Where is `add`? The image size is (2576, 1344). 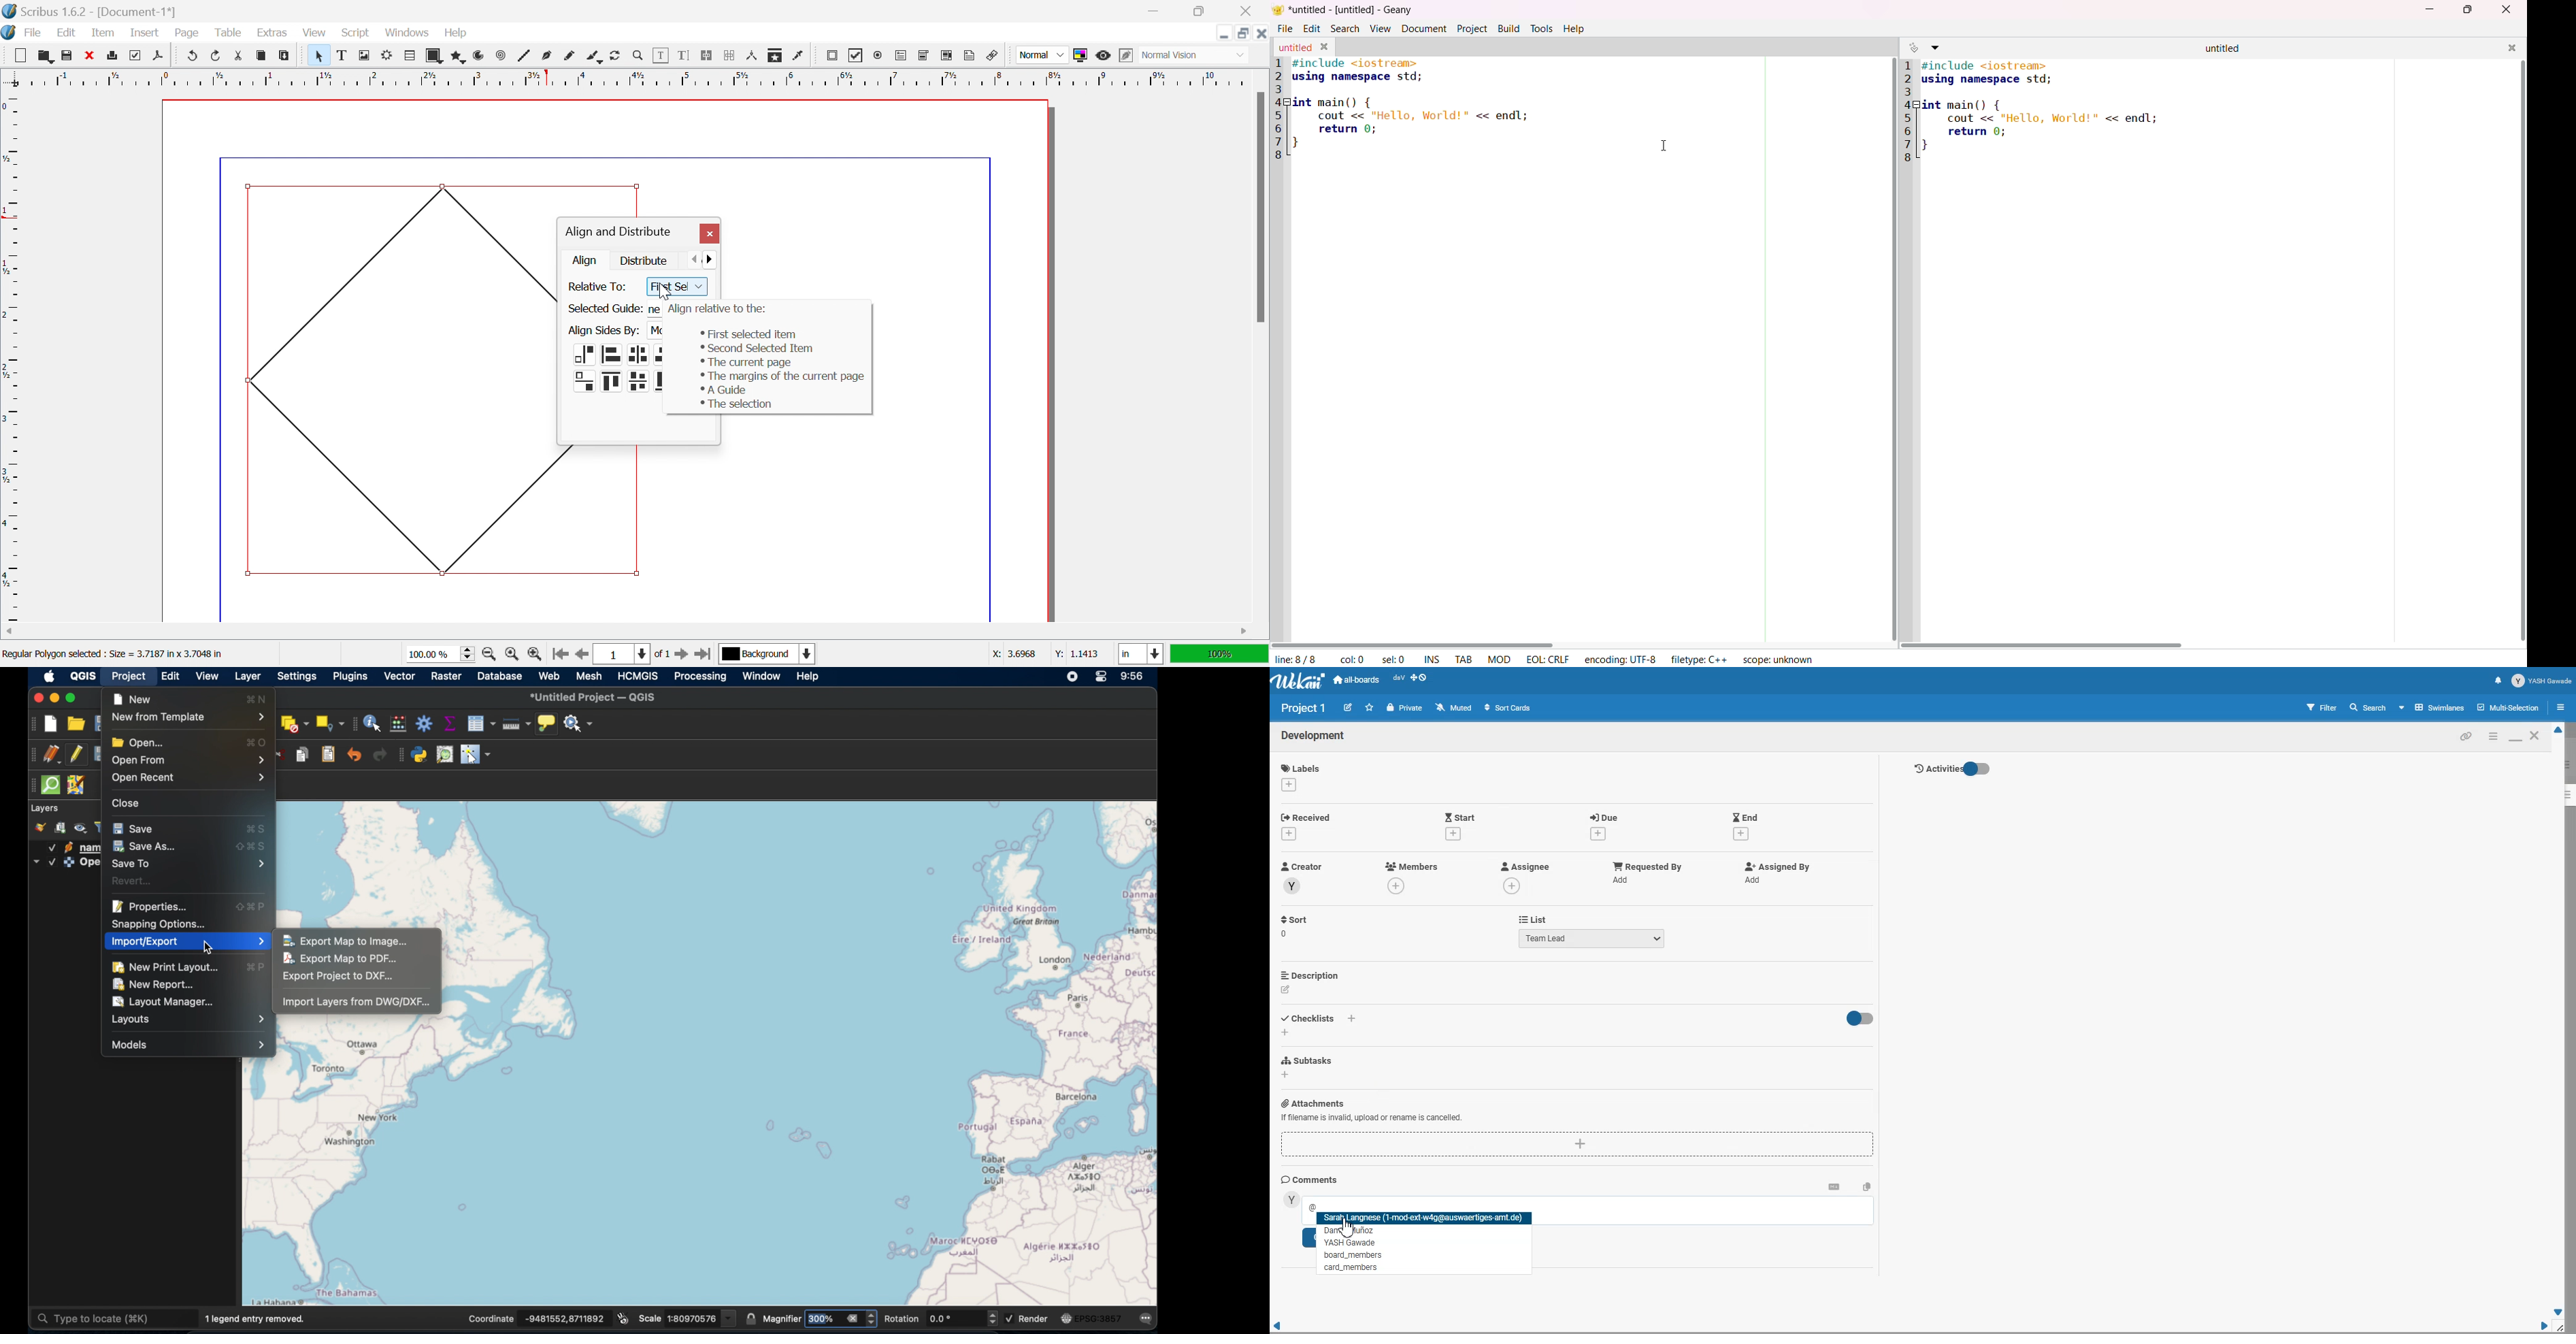 add is located at coordinates (1740, 834).